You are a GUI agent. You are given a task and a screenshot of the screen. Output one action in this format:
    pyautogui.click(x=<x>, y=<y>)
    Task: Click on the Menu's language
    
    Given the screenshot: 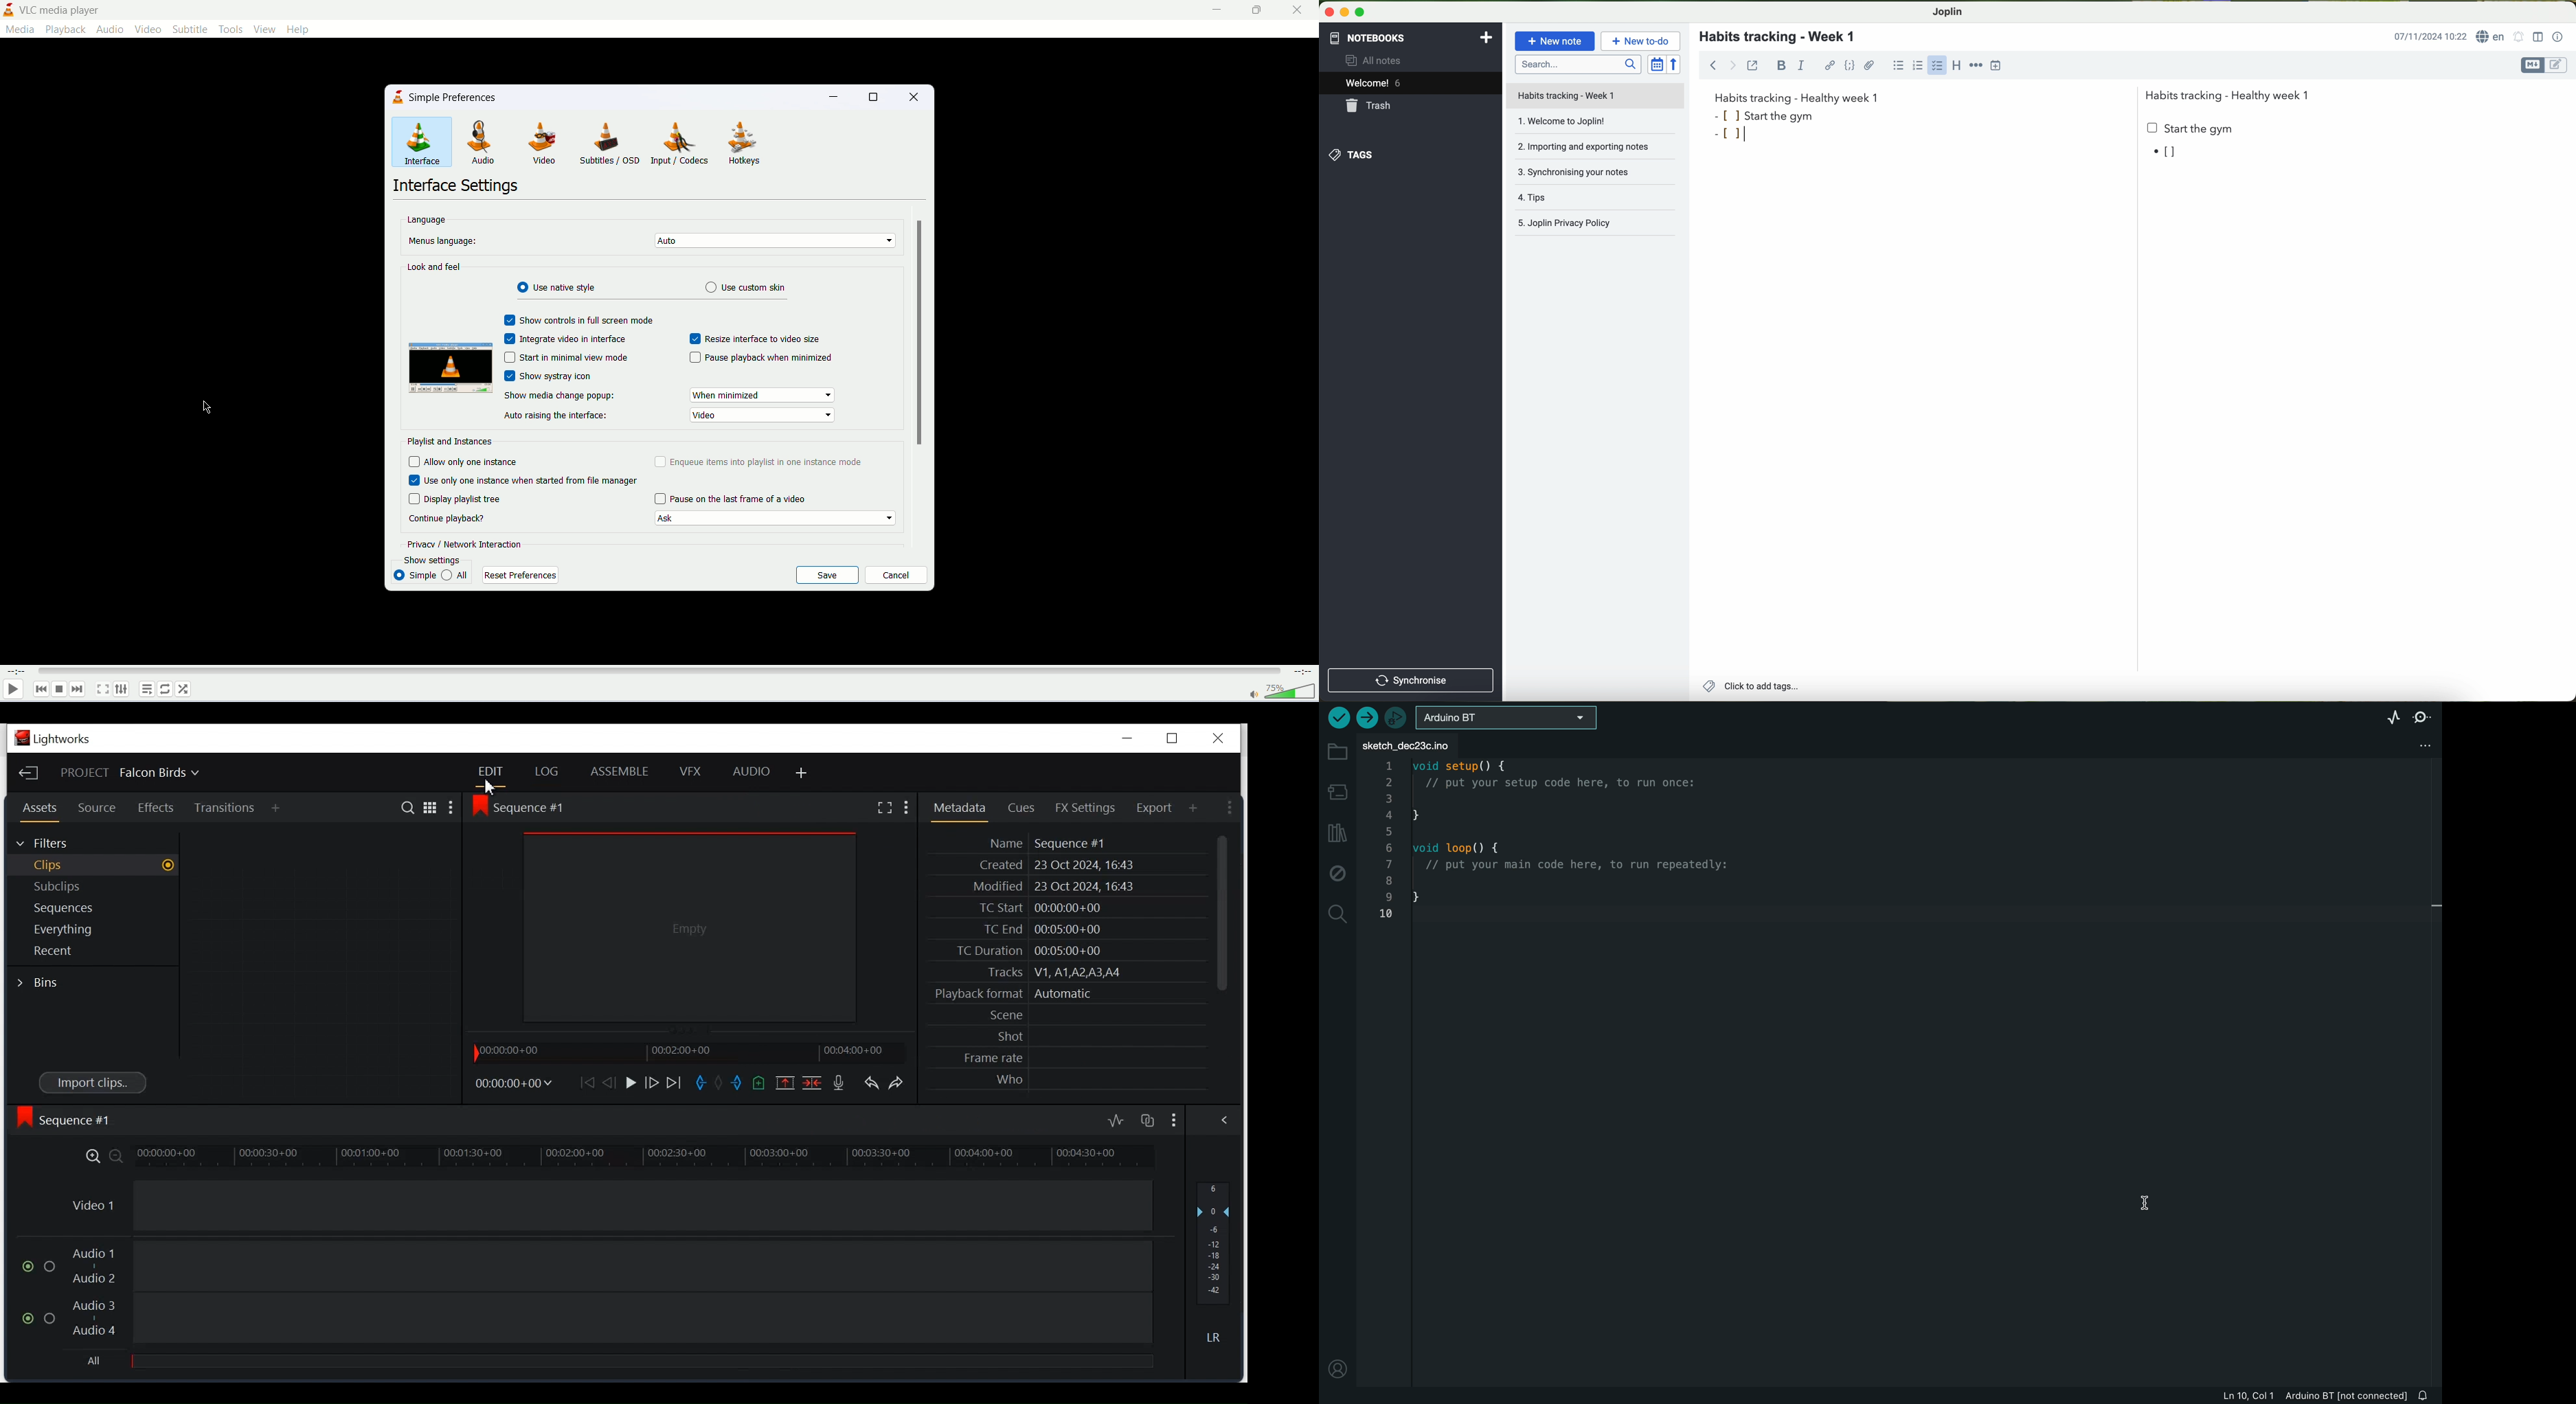 What is the action you would take?
    pyautogui.click(x=444, y=242)
    